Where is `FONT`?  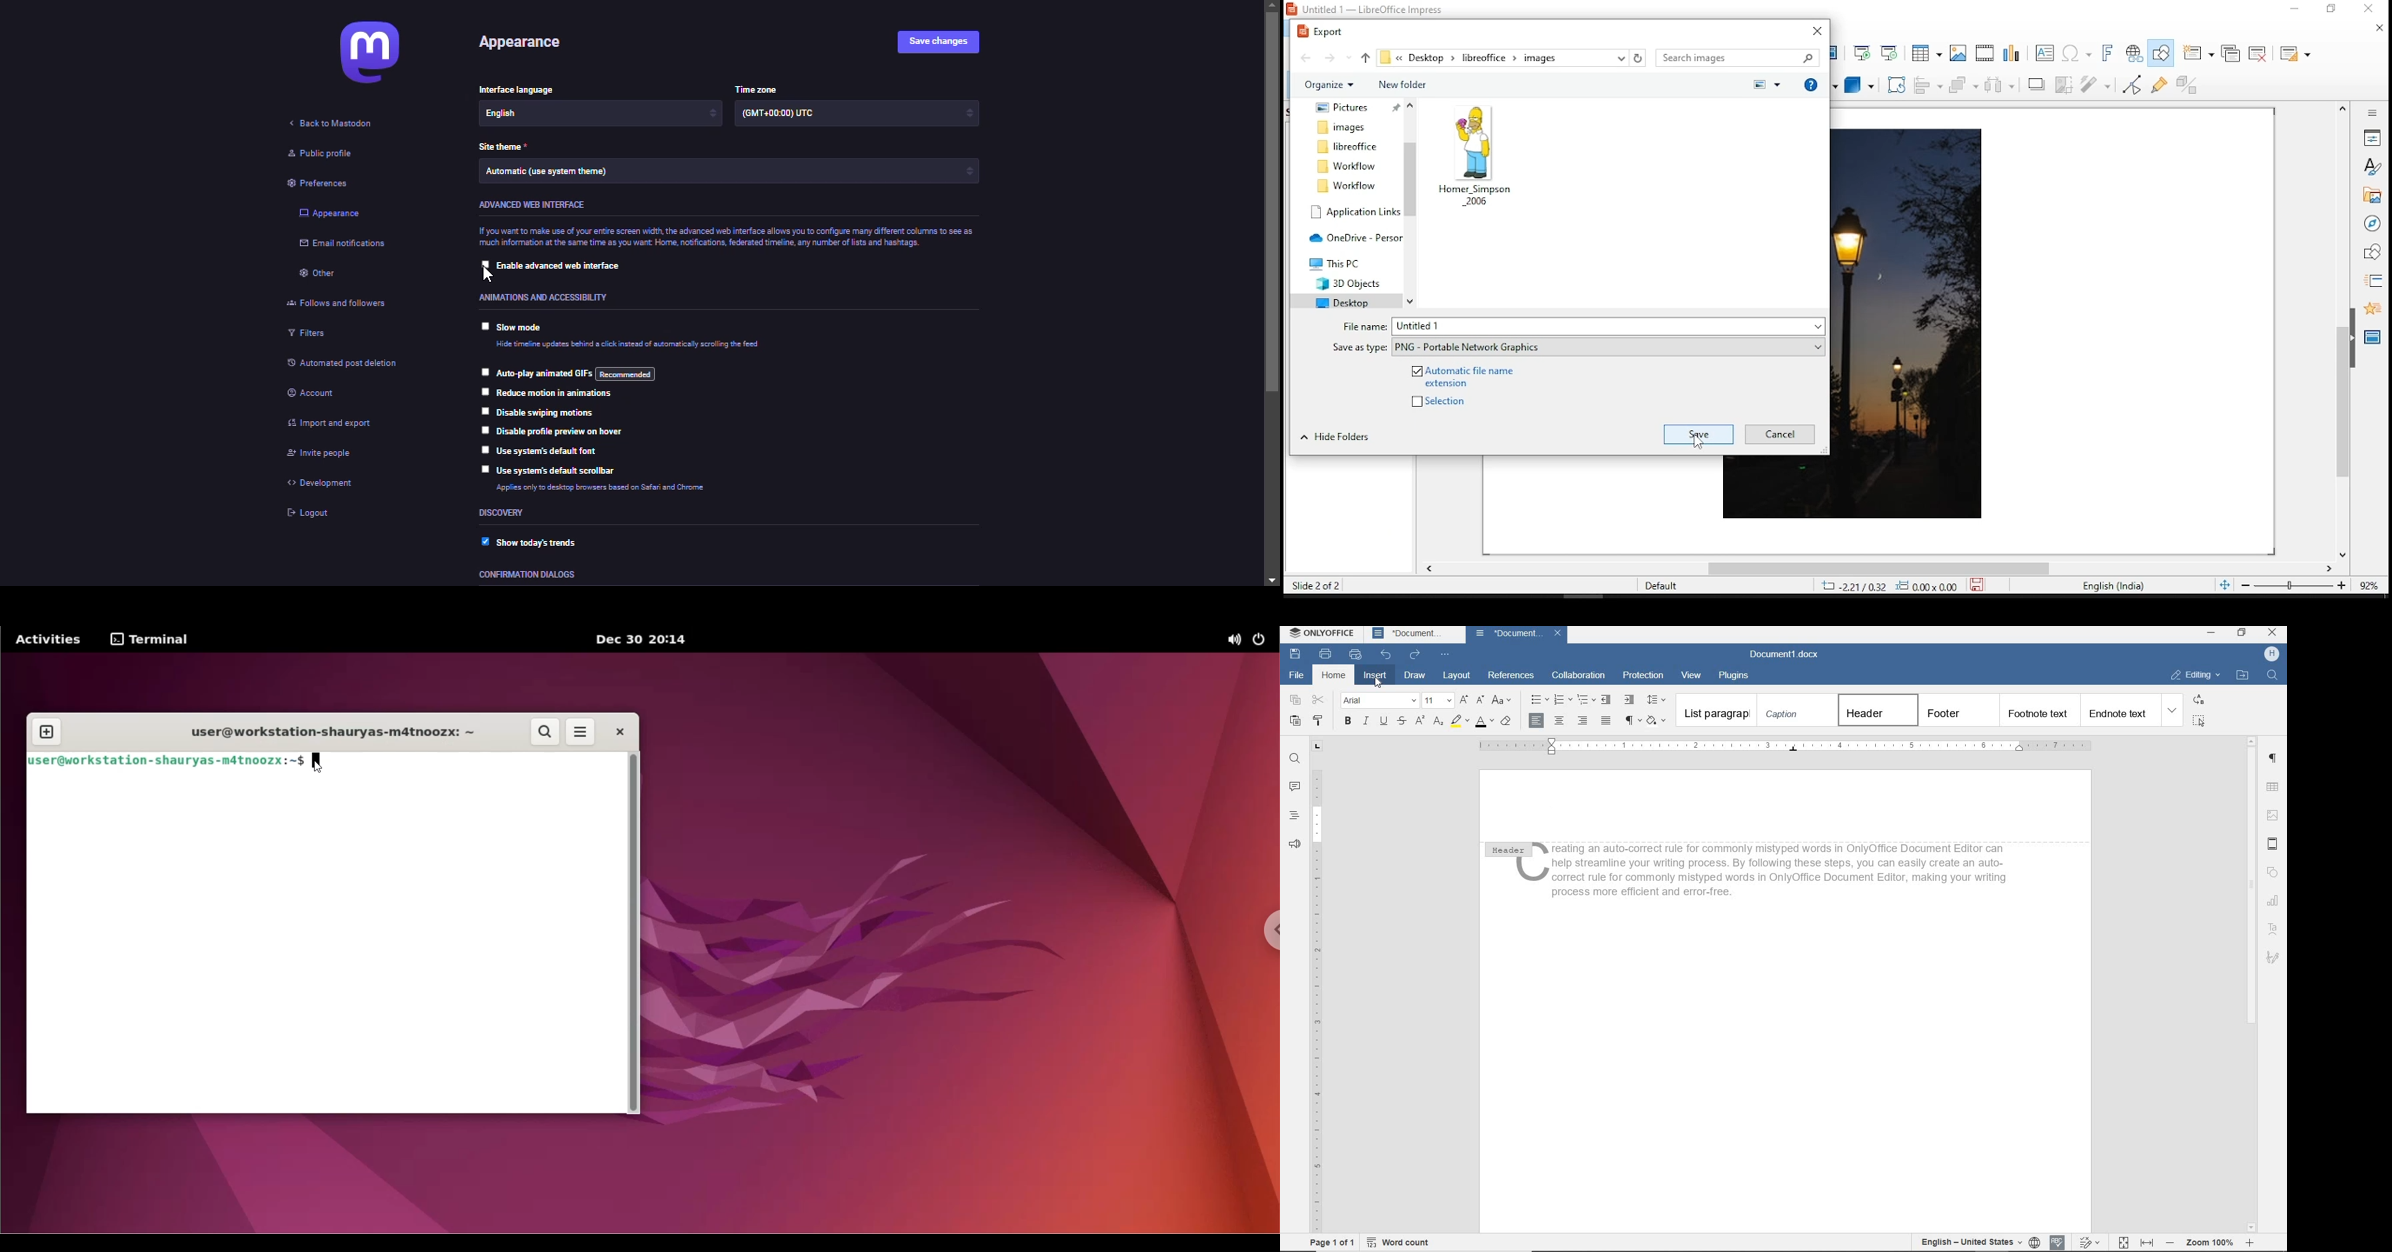 FONT is located at coordinates (1380, 702).